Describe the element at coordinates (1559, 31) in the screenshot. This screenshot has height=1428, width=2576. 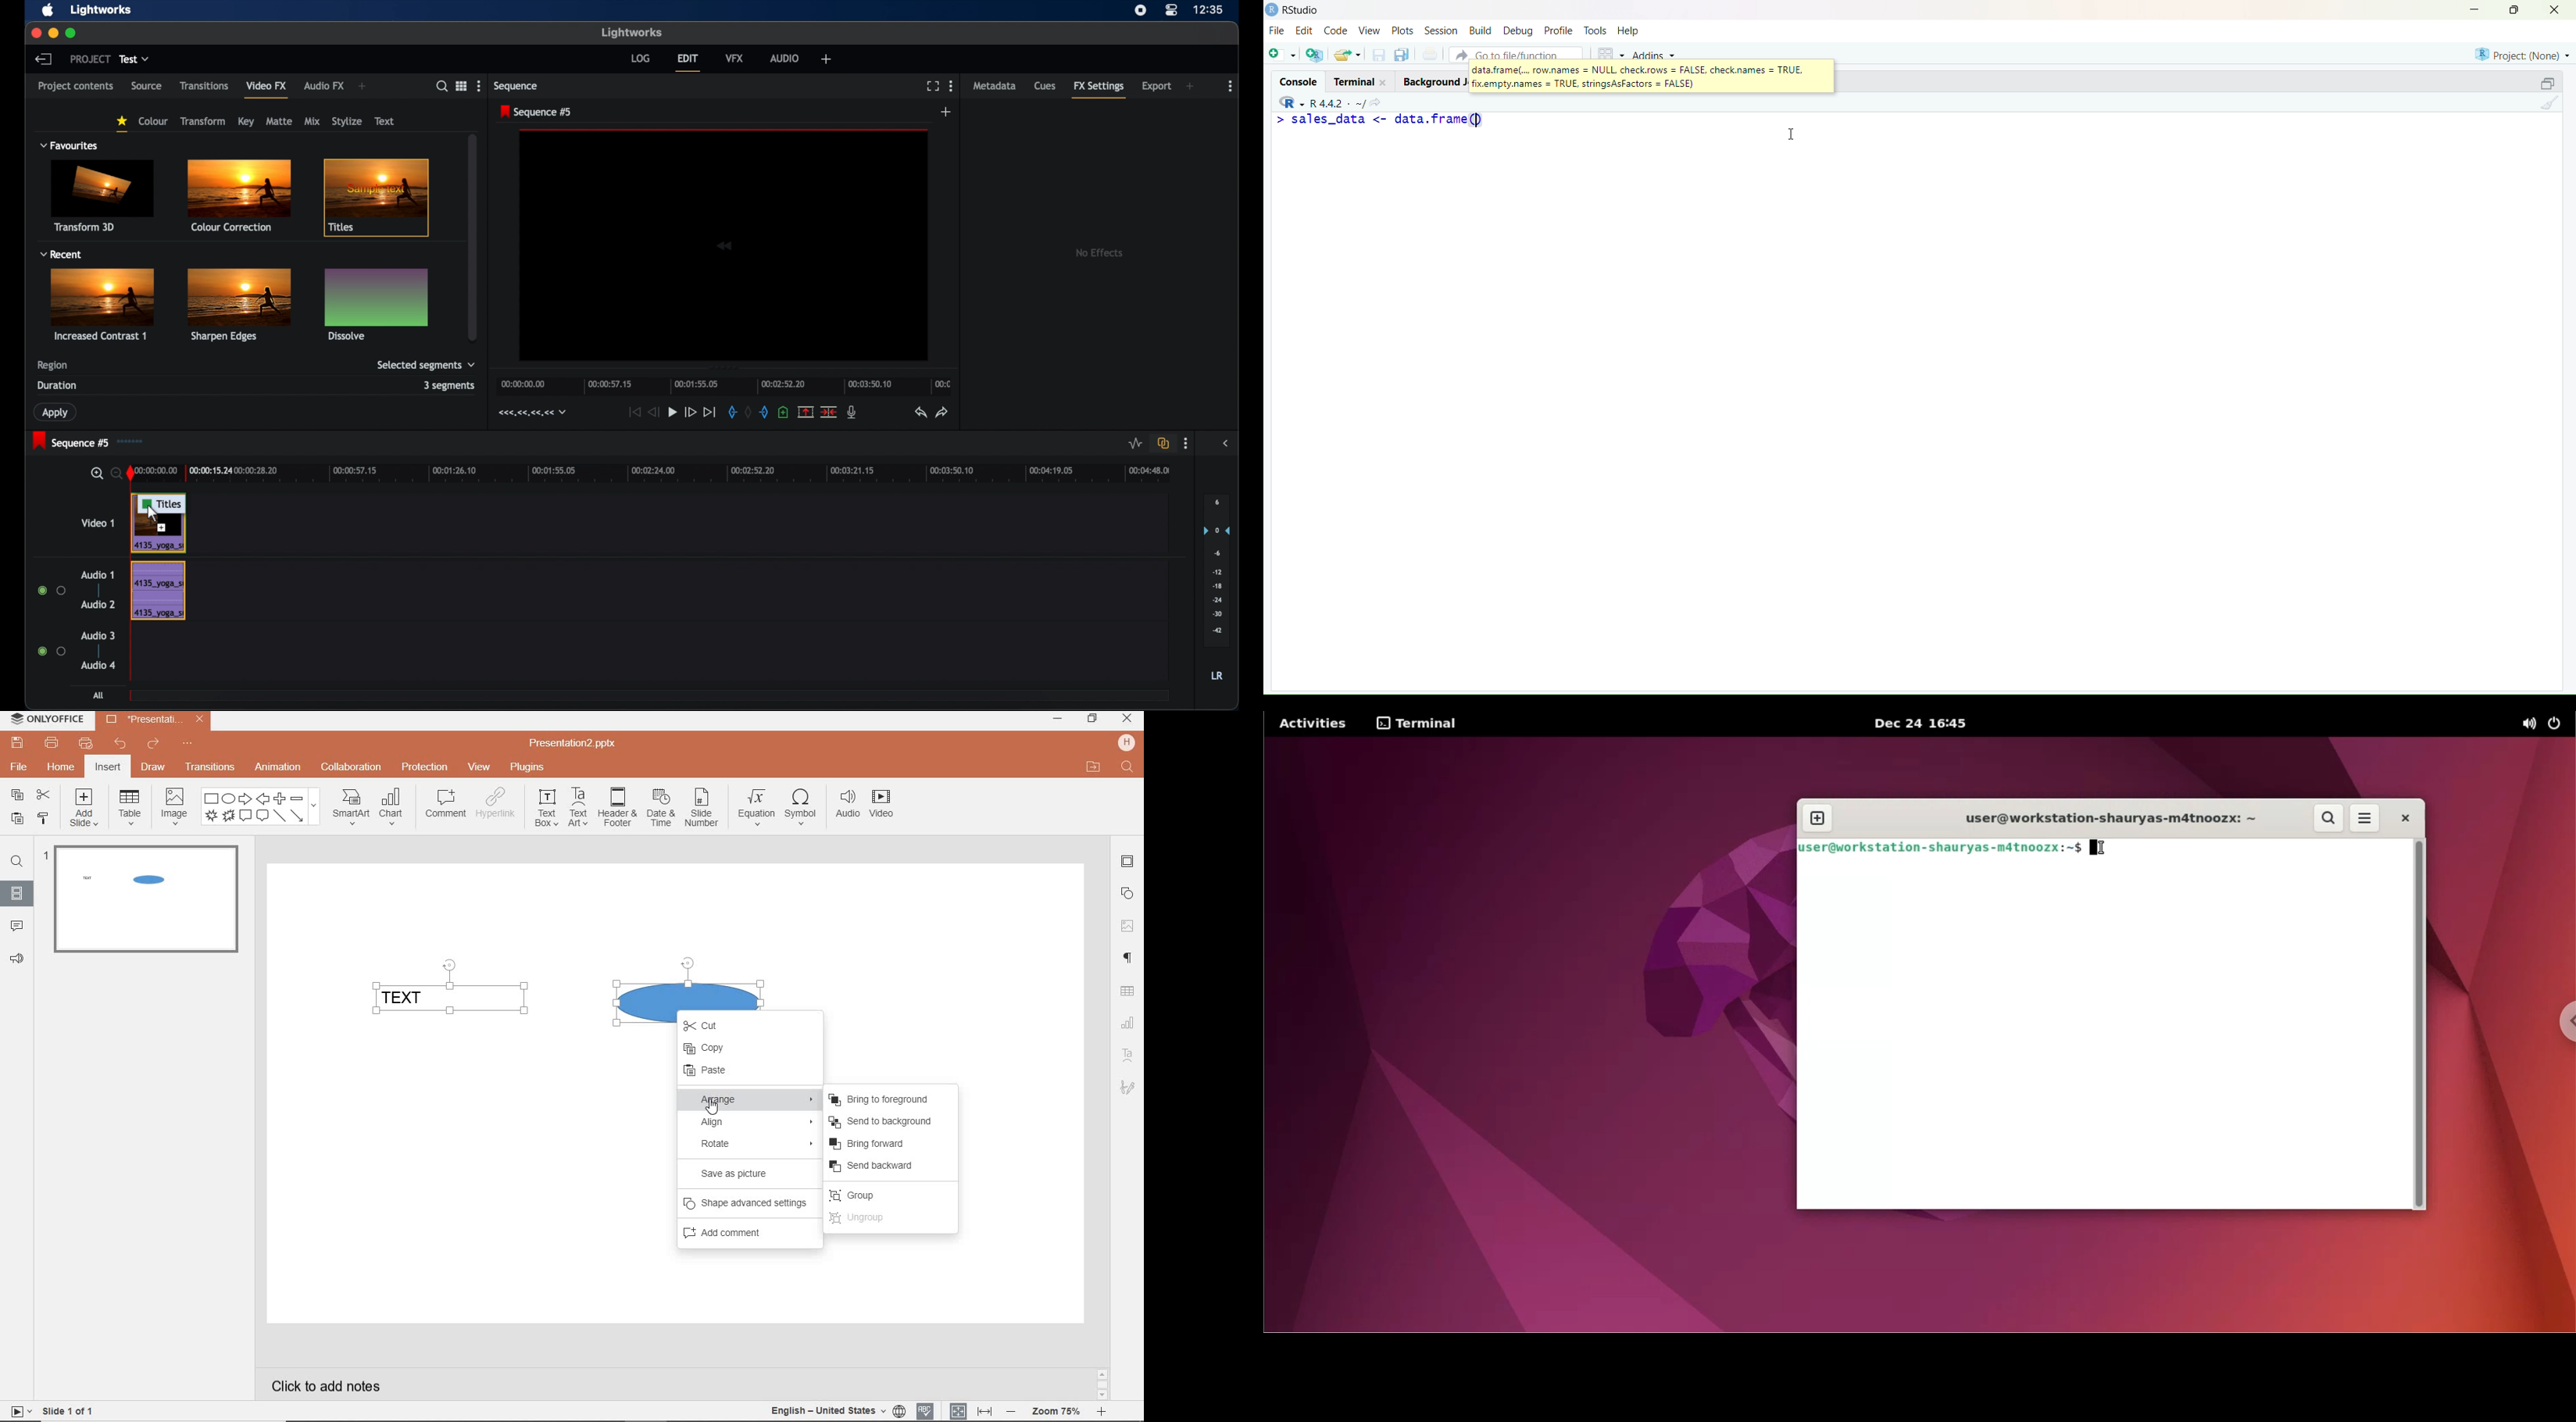
I see `Profile` at that location.